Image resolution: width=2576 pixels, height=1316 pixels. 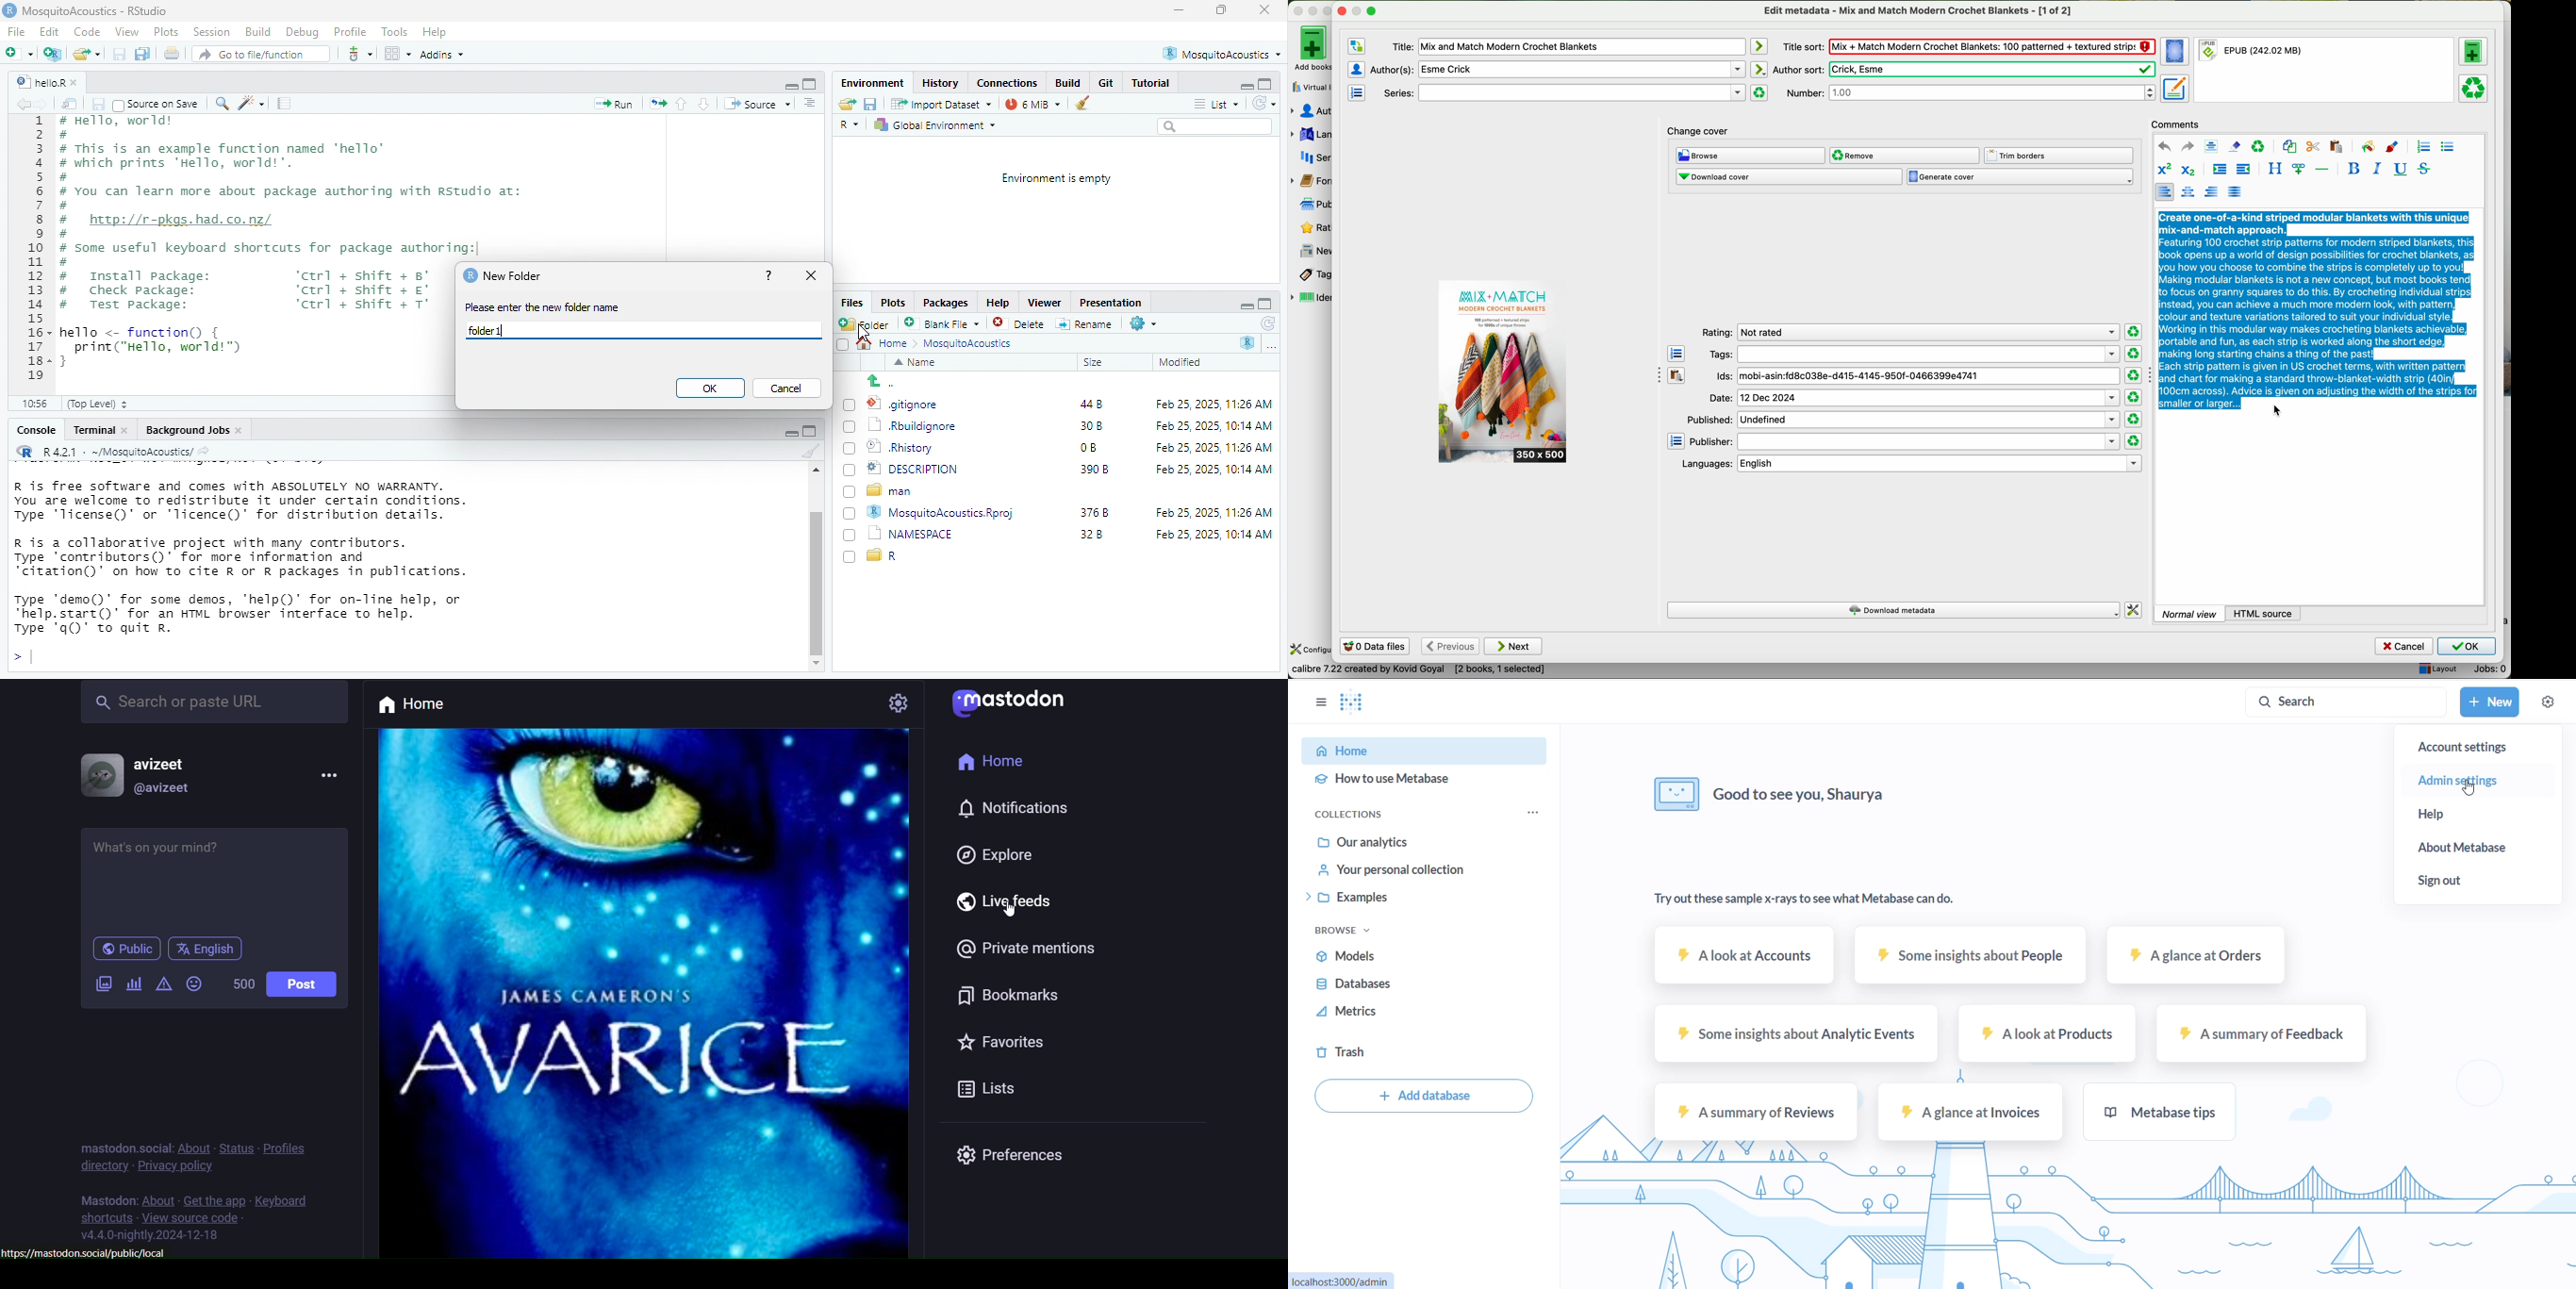 I want to click on configure, so click(x=1310, y=650).